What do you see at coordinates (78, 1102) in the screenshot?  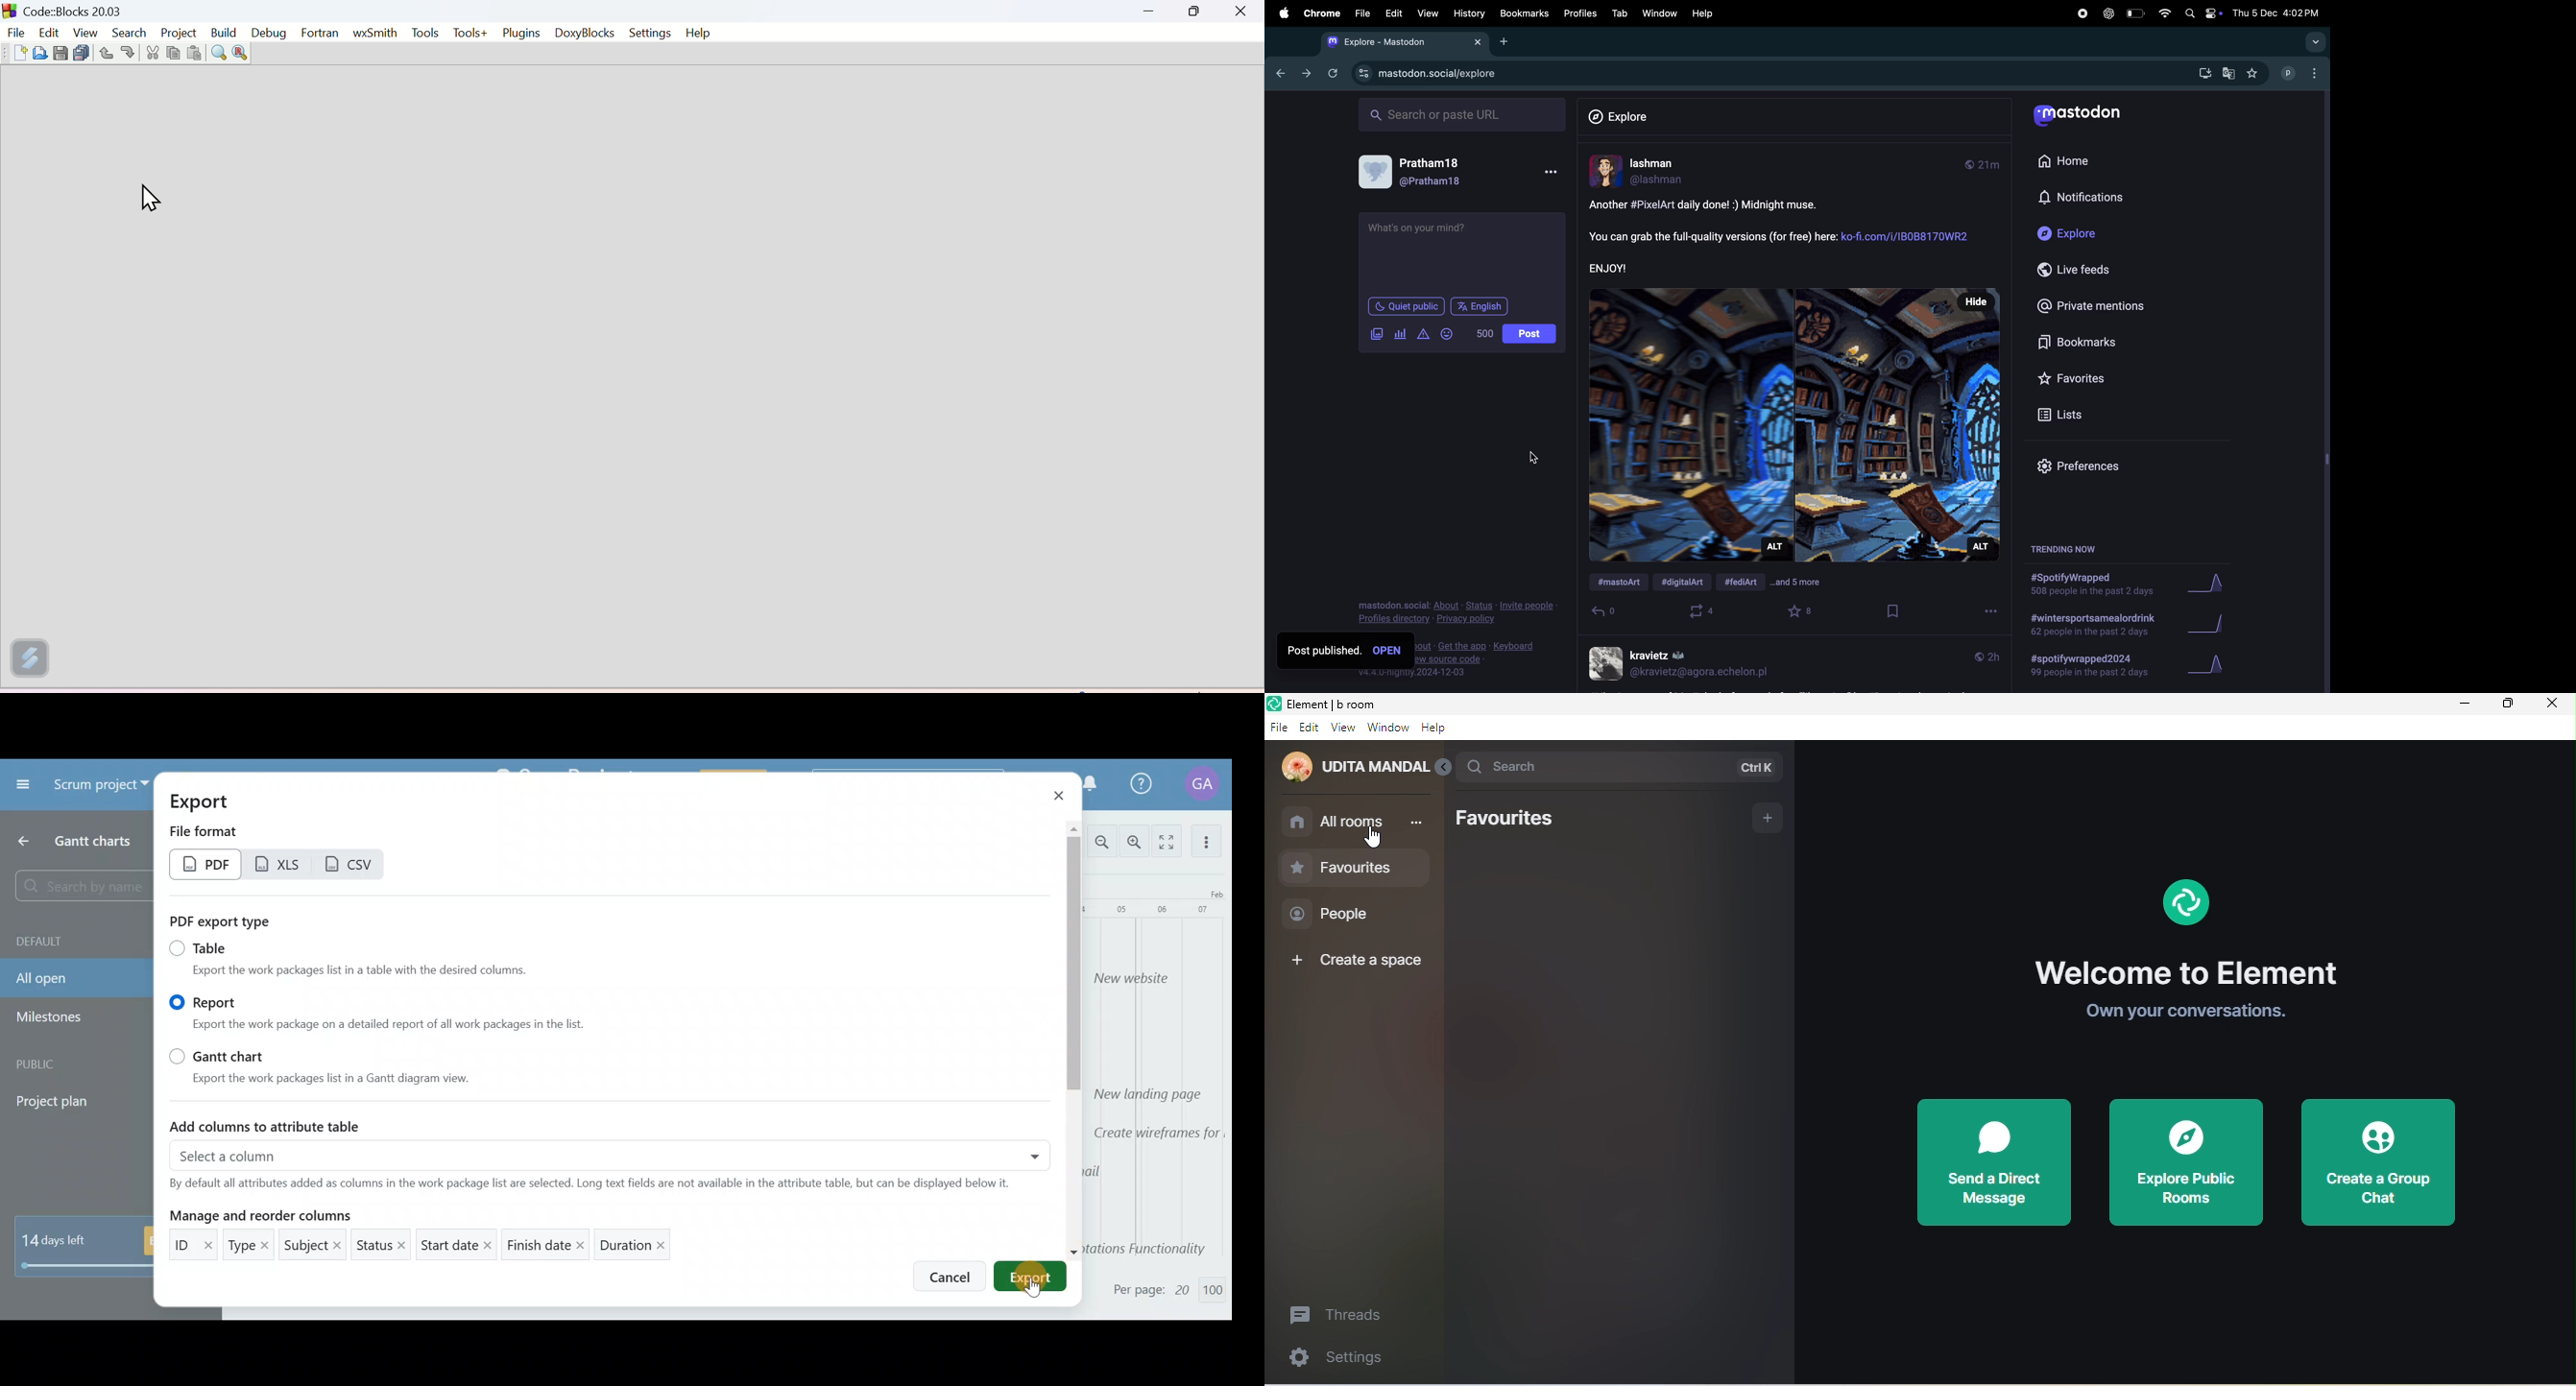 I see `Project plan` at bounding box center [78, 1102].